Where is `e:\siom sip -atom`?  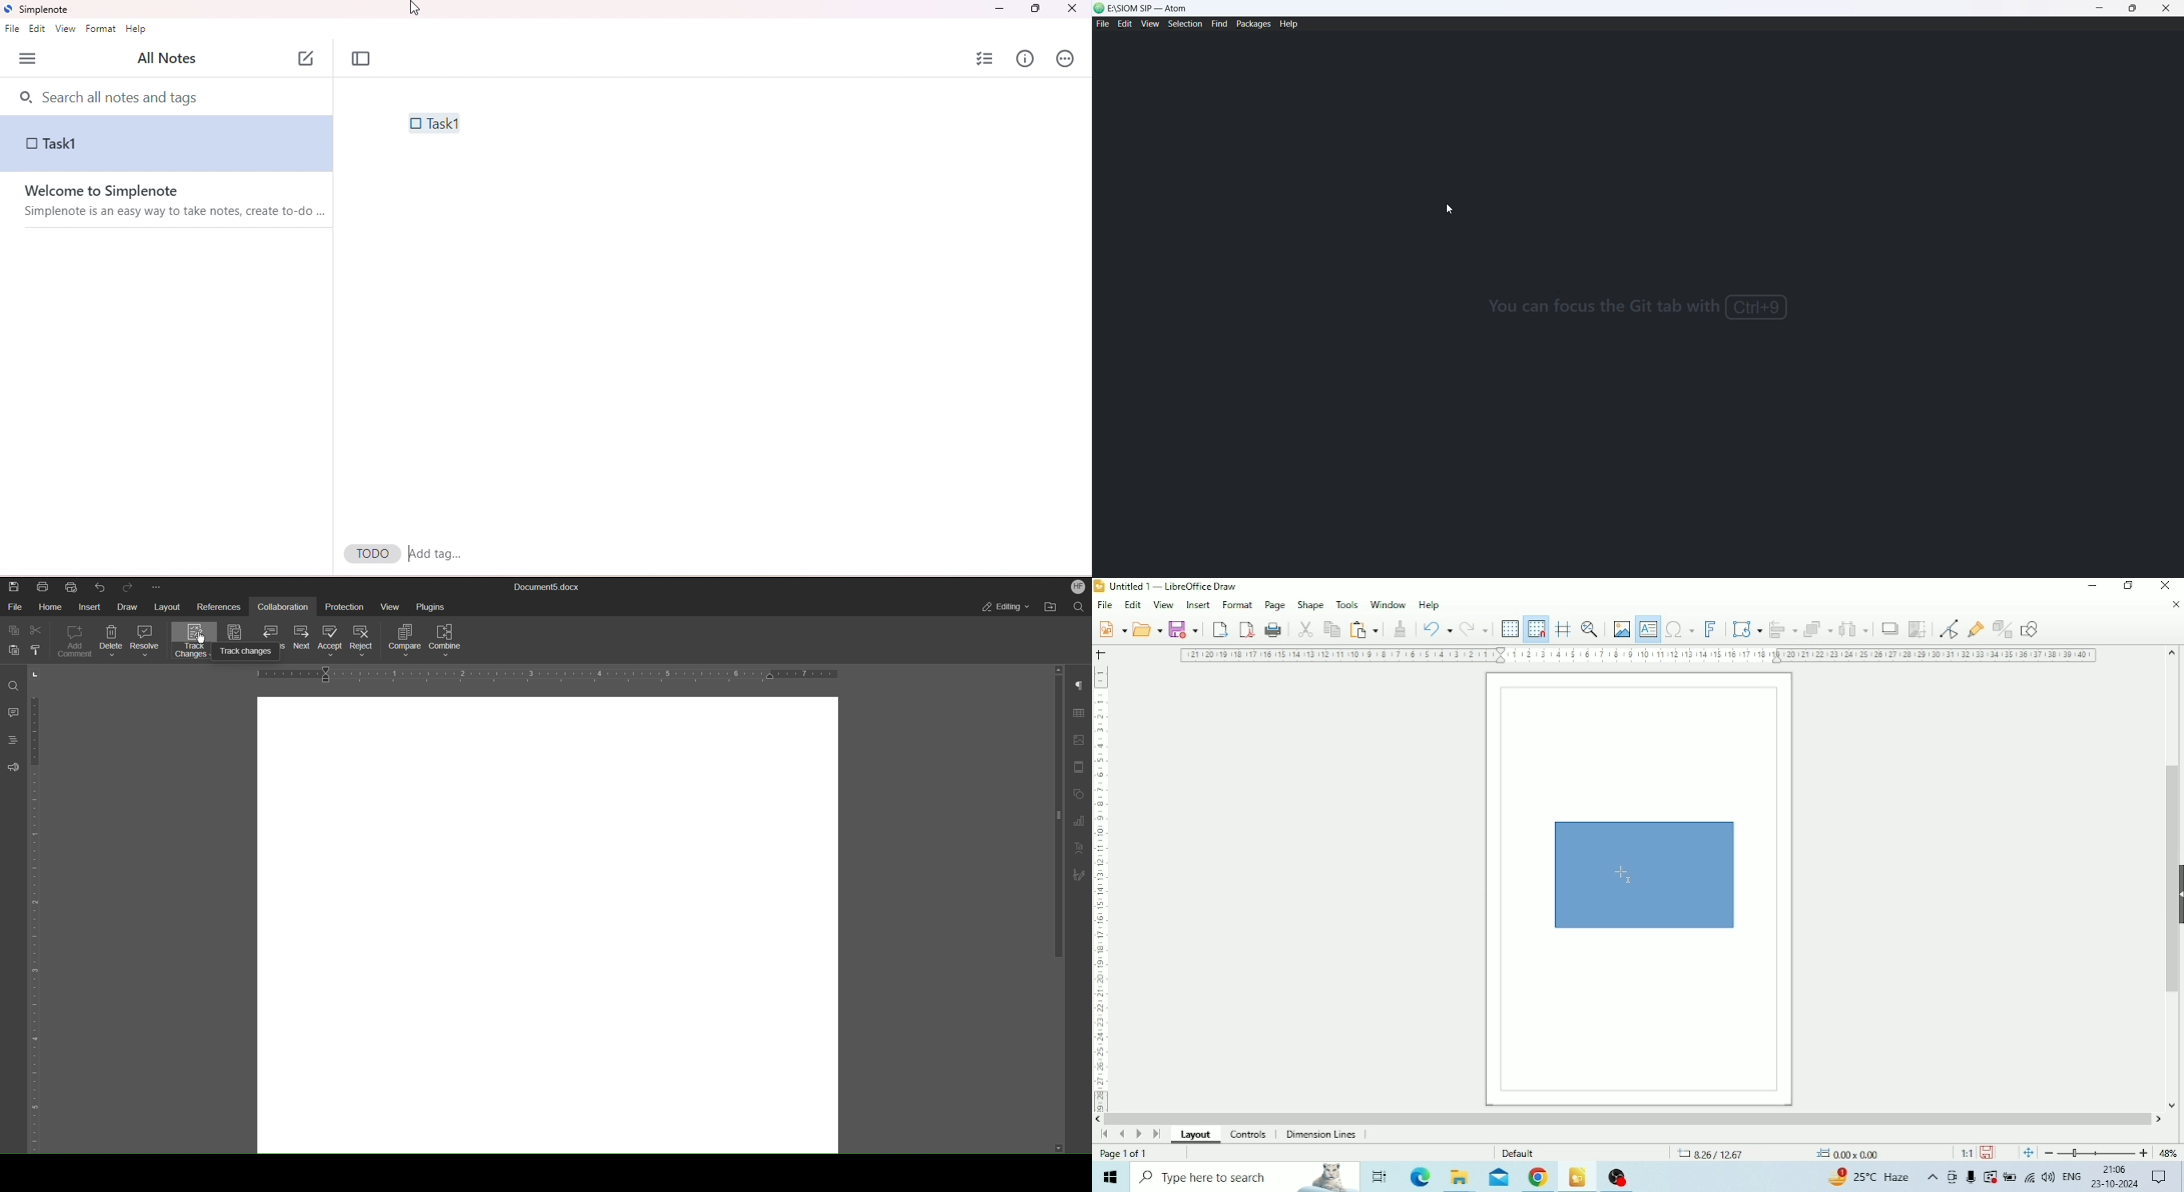 e:\siom sip -atom is located at coordinates (1151, 8).